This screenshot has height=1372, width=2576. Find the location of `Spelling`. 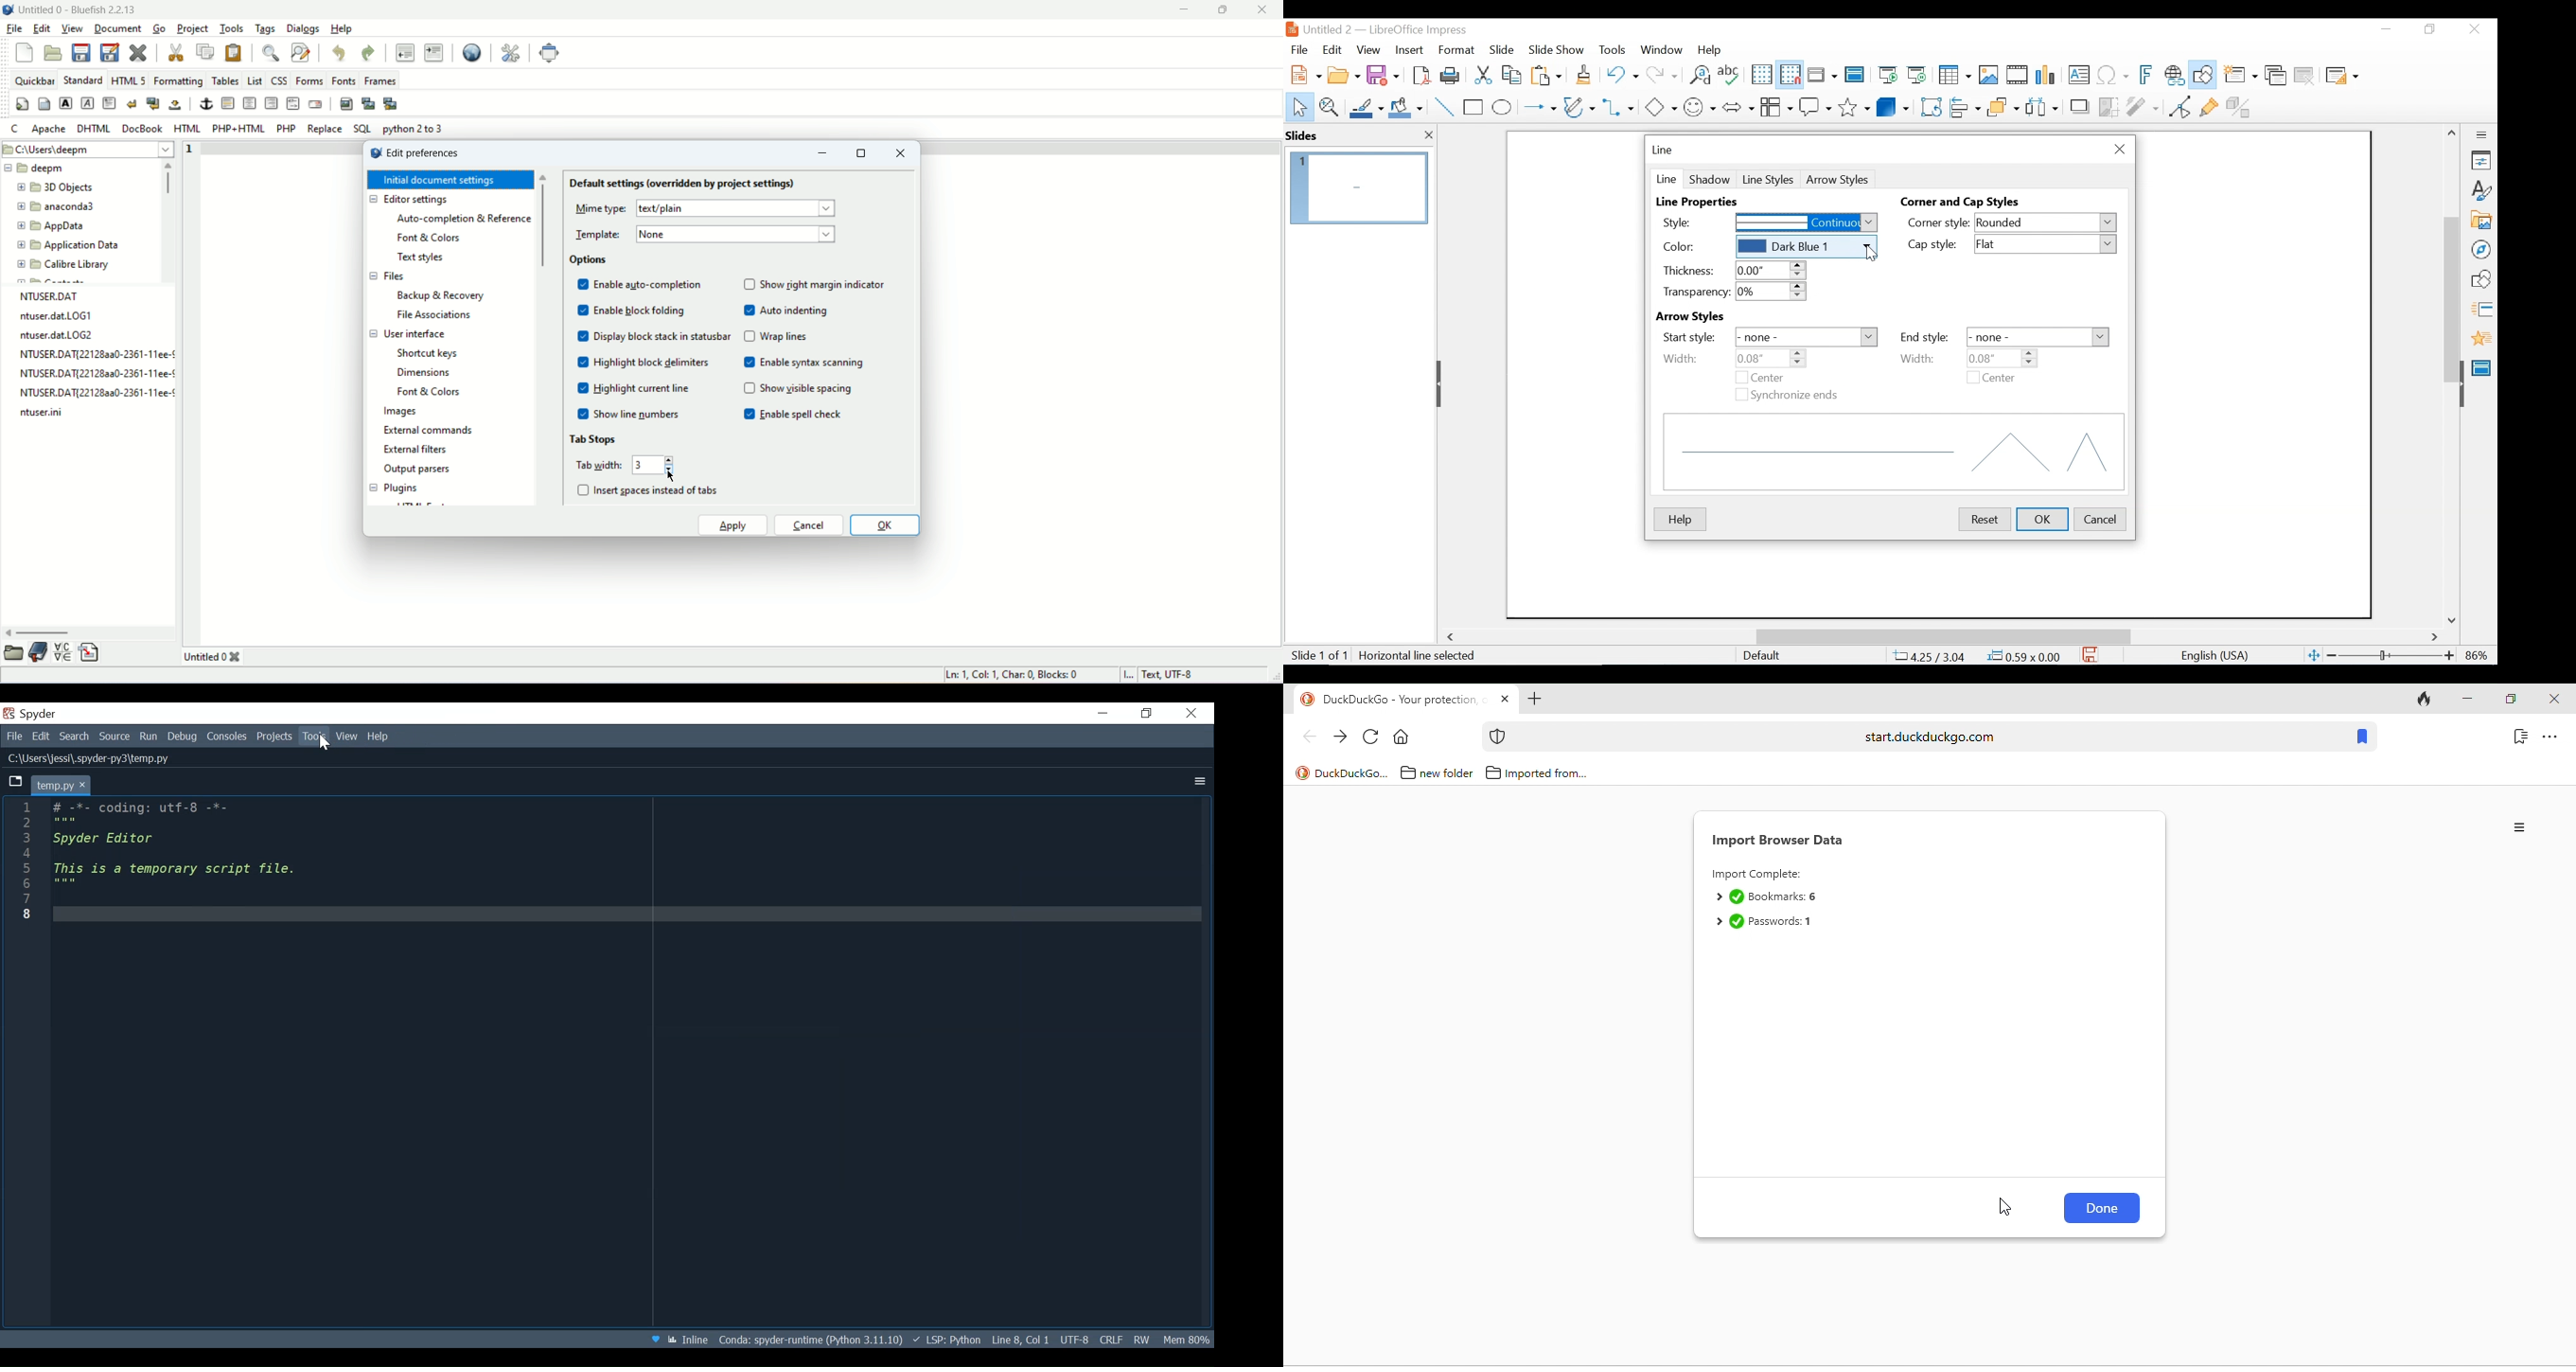

Spelling is located at coordinates (1731, 74).